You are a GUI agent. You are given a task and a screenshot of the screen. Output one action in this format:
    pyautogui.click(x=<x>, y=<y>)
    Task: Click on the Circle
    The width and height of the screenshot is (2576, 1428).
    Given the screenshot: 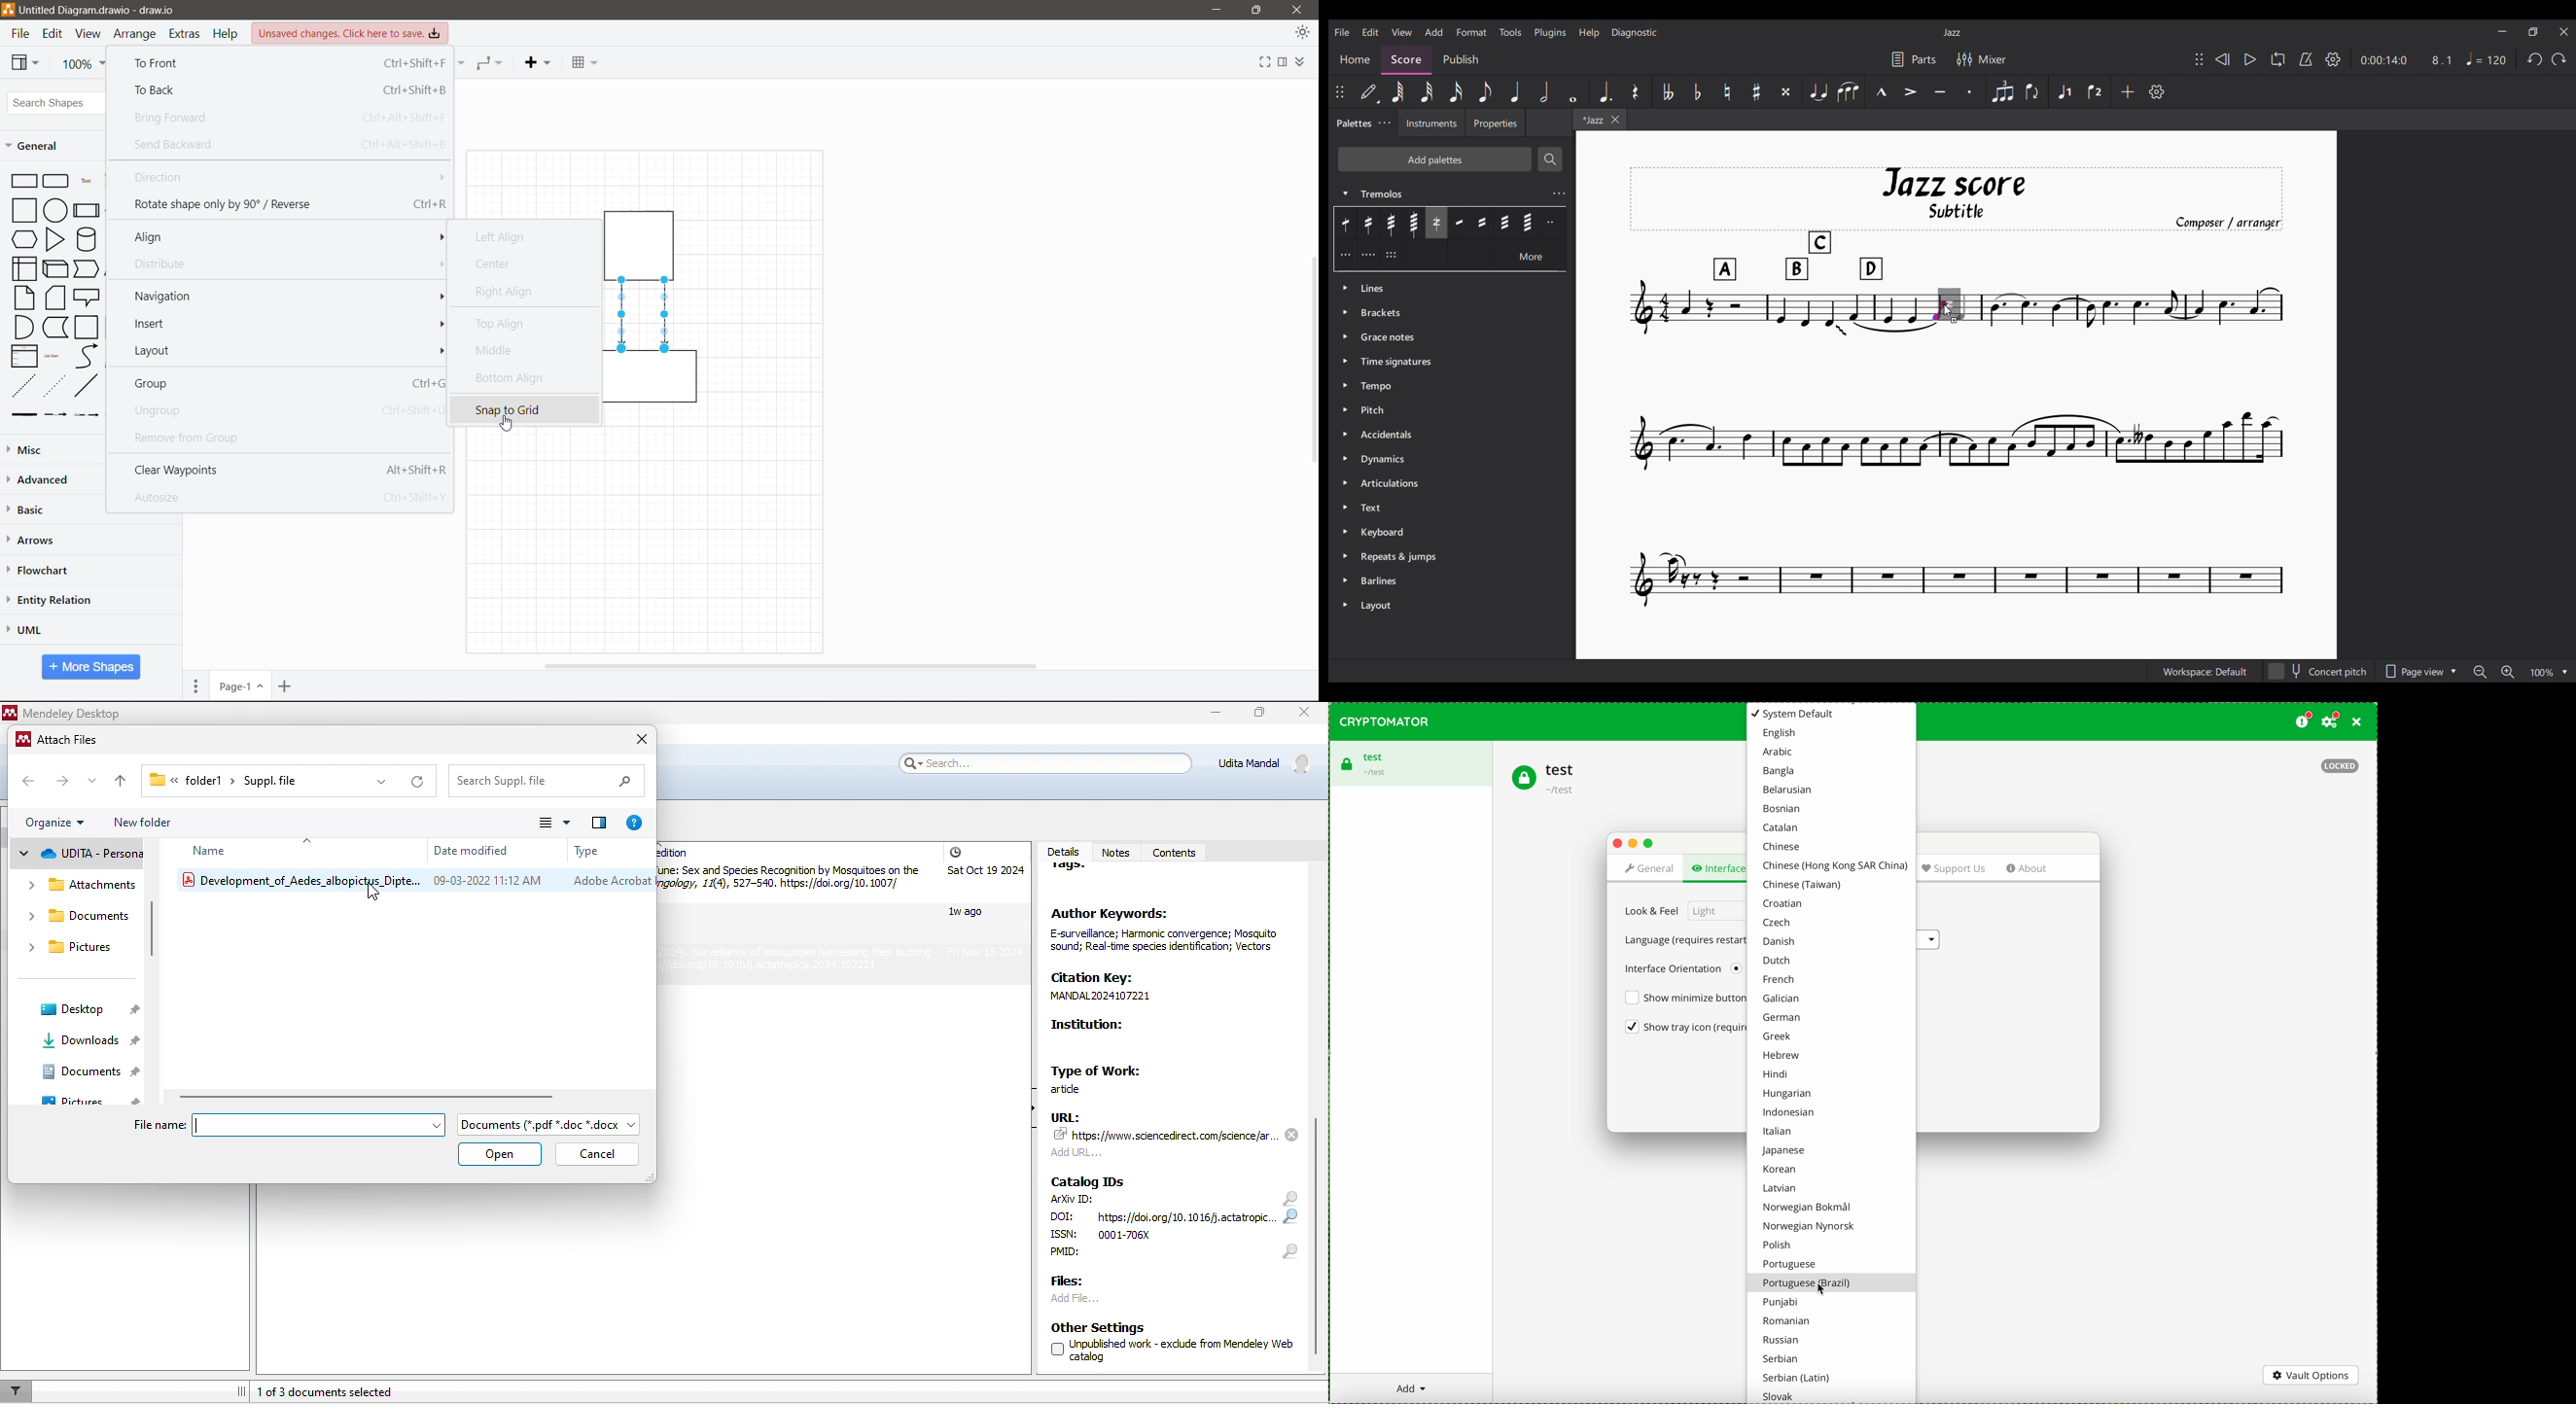 What is the action you would take?
    pyautogui.click(x=55, y=210)
    